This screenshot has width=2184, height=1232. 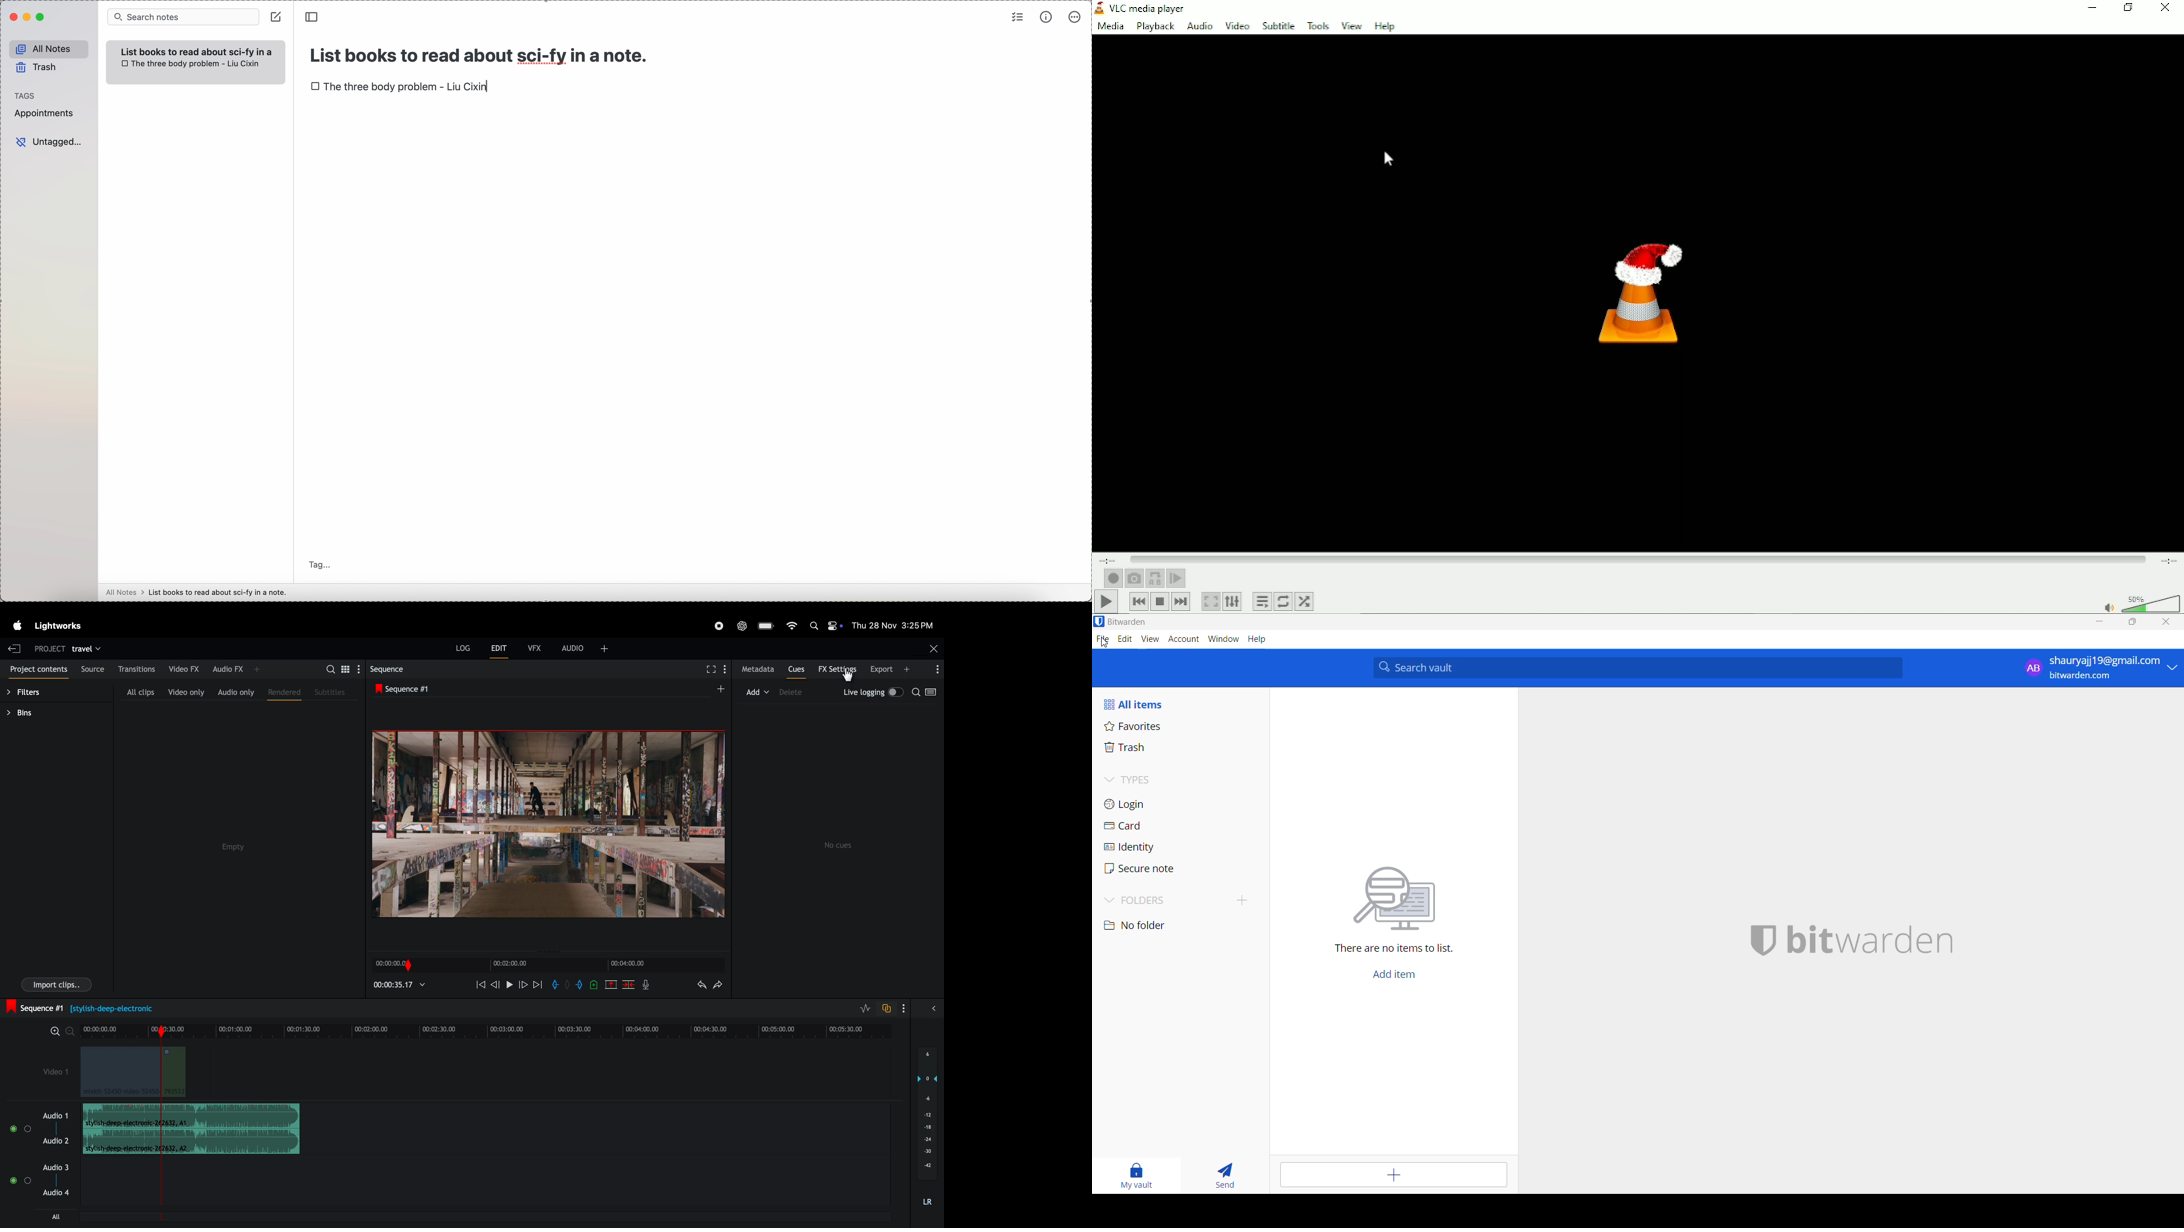 I want to click on Volume, so click(x=2136, y=600).